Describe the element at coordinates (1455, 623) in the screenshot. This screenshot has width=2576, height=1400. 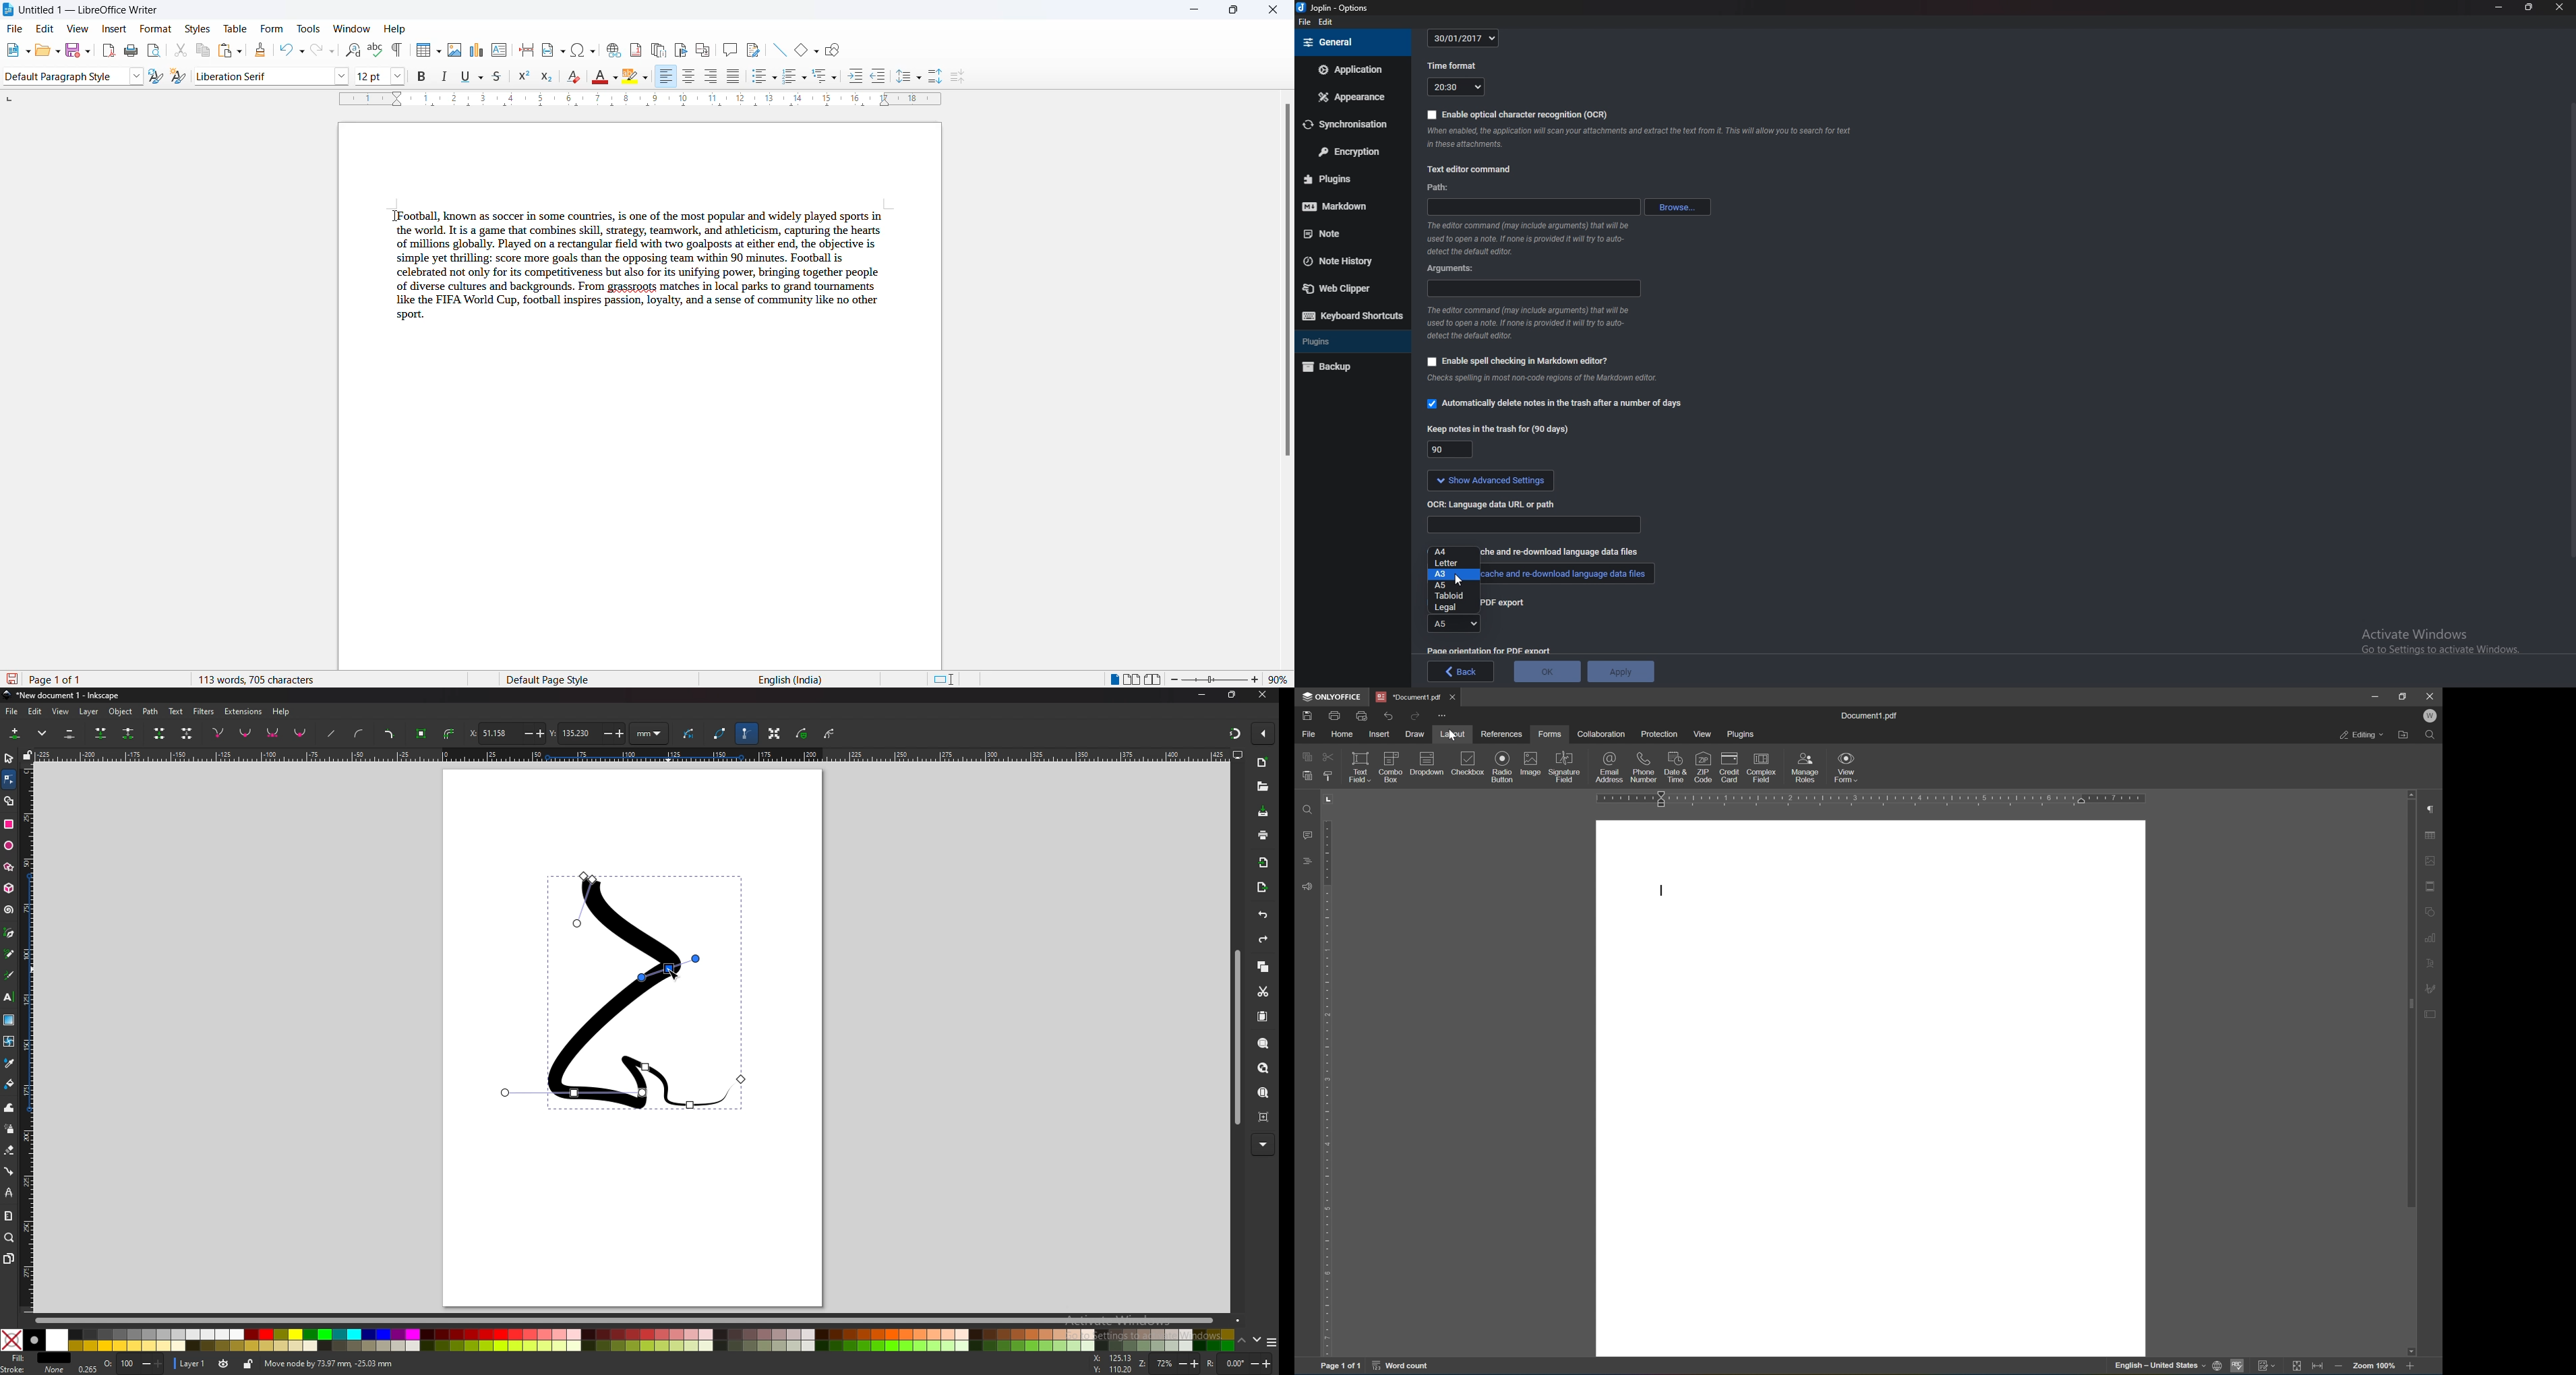
I see `A5` at that location.